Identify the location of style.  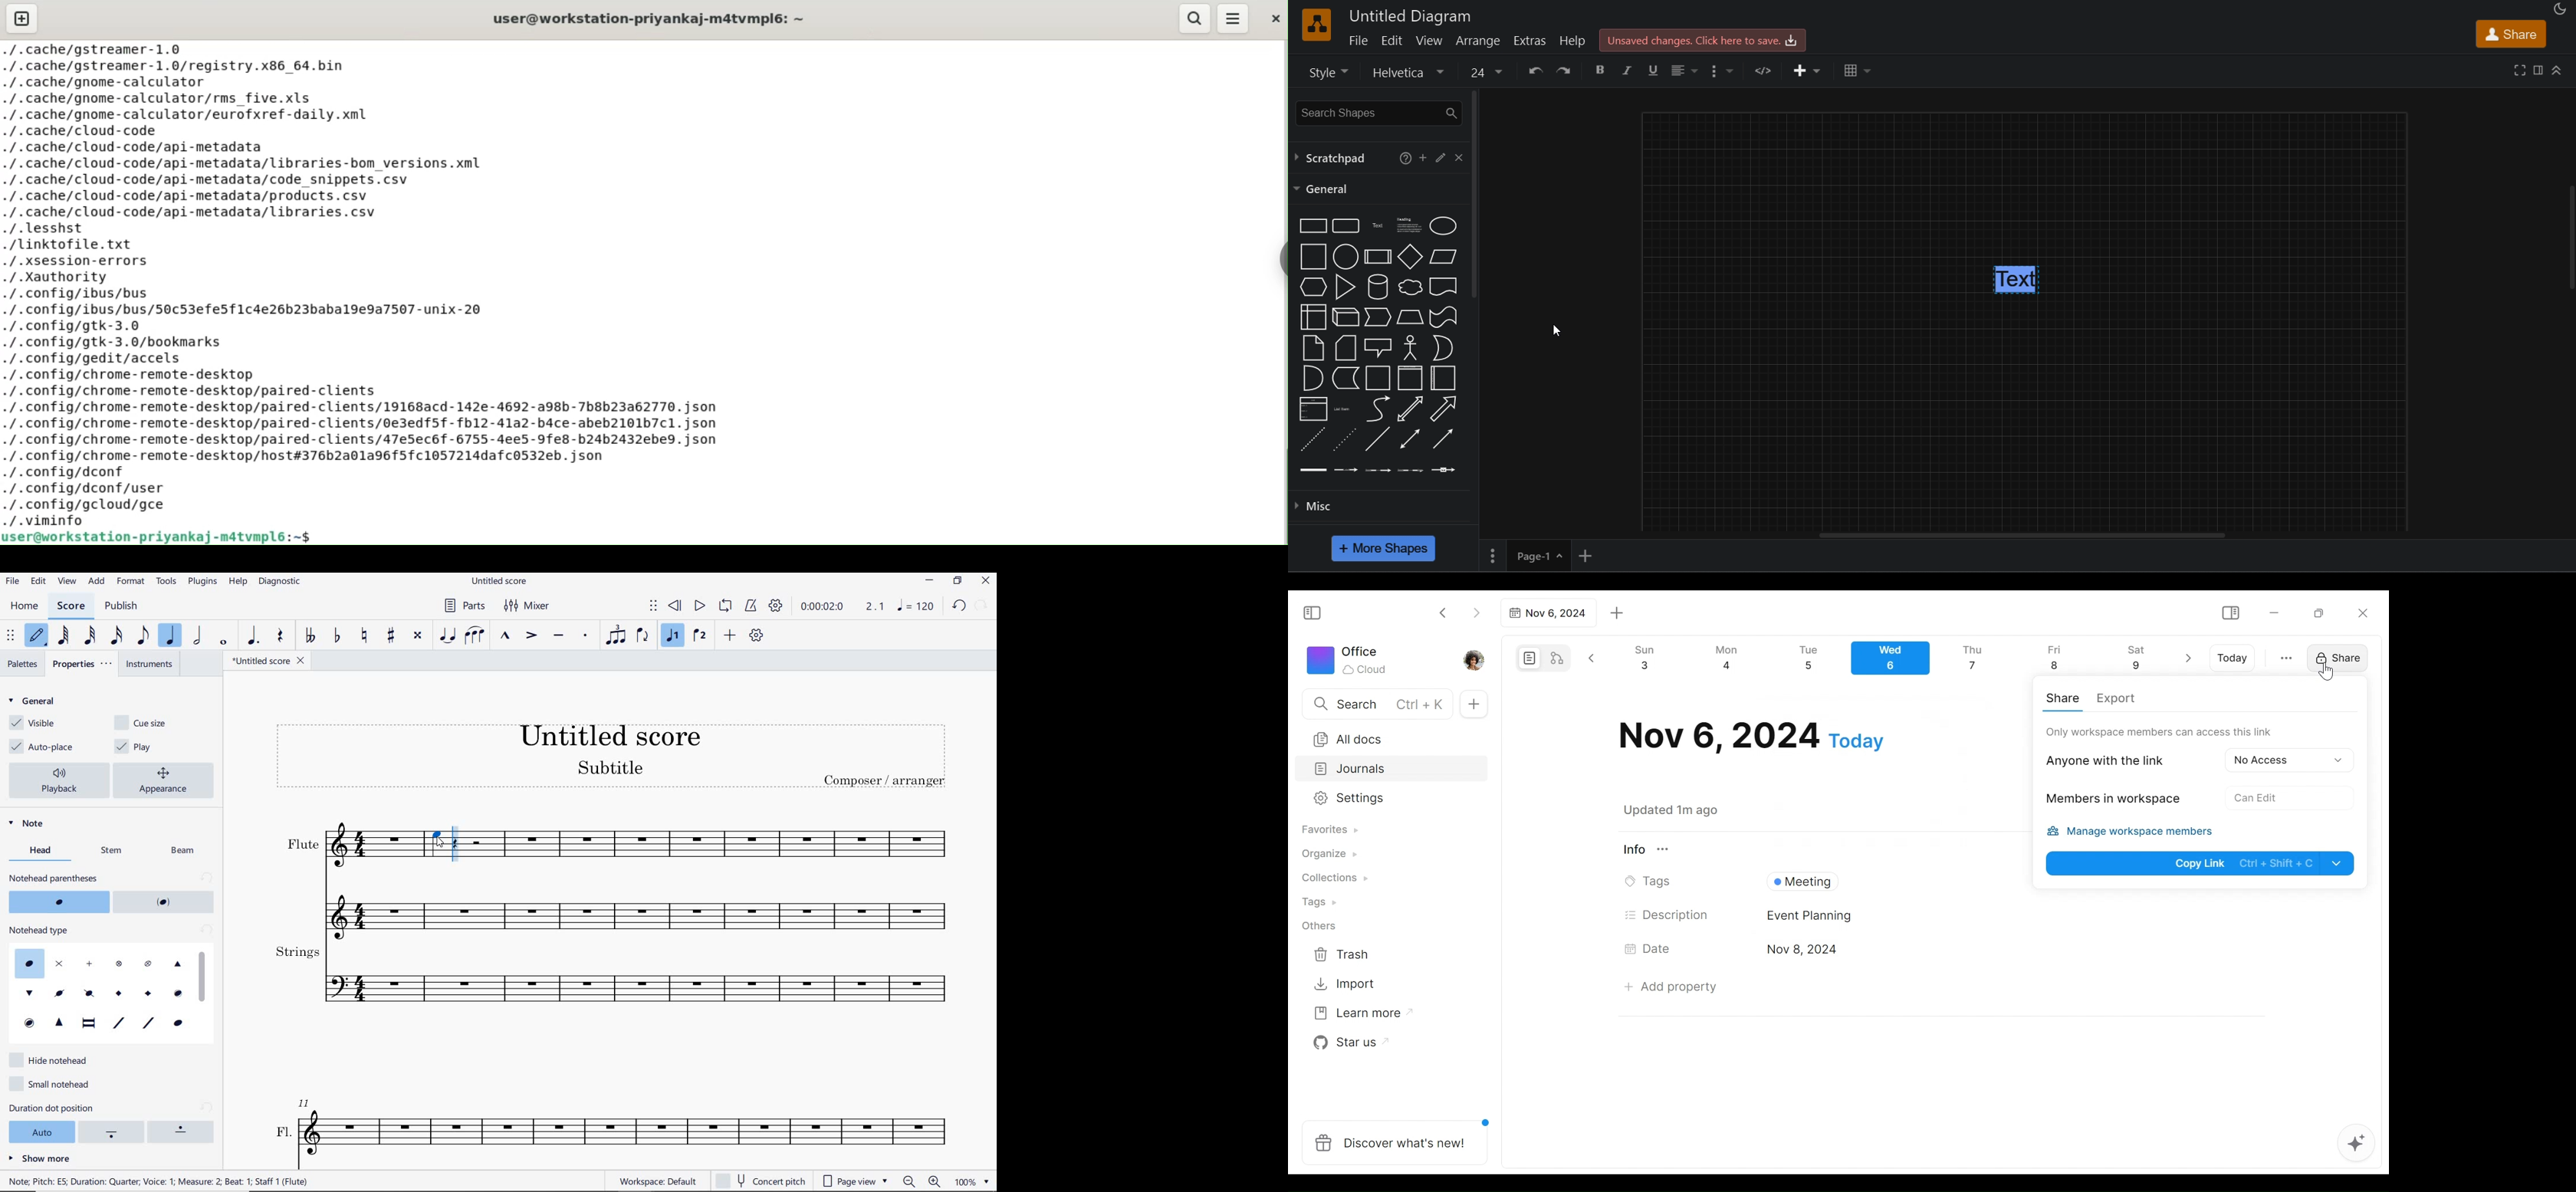
(1327, 72).